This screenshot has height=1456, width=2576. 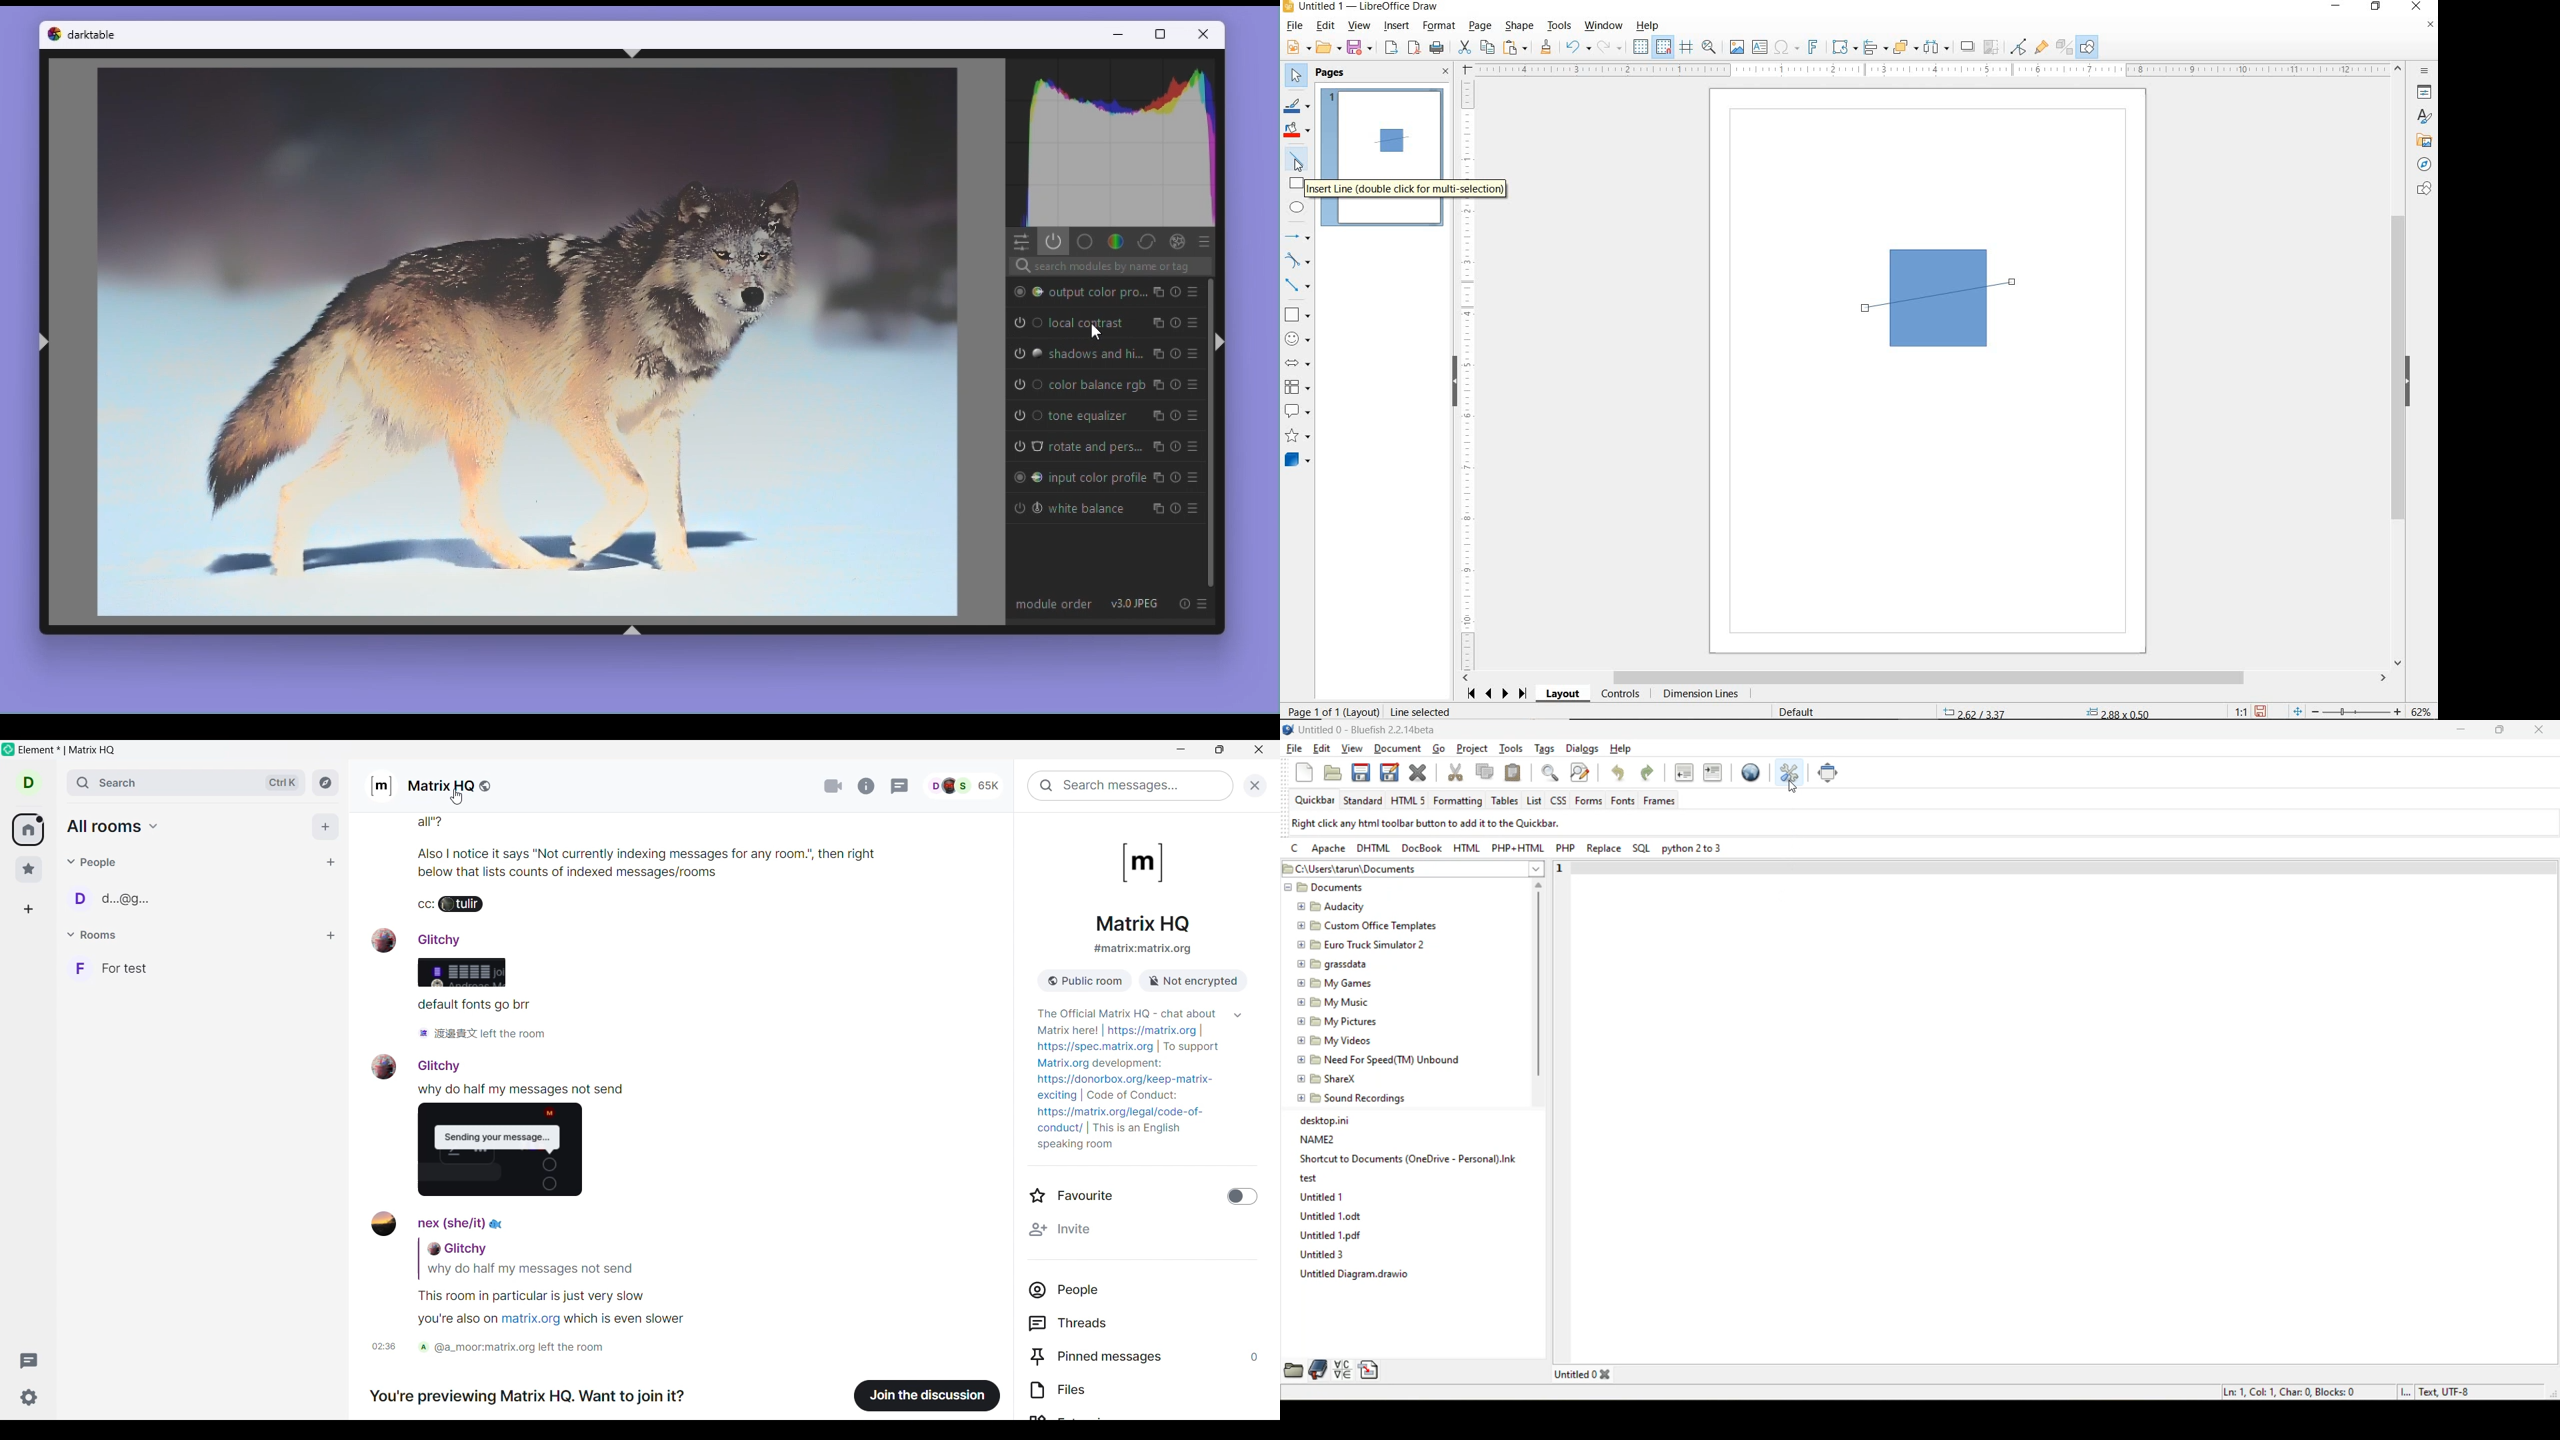 What do you see at coordinates (1309, 1177) in the screenshot?
I see `test` at bounding box center [1309, 1177].